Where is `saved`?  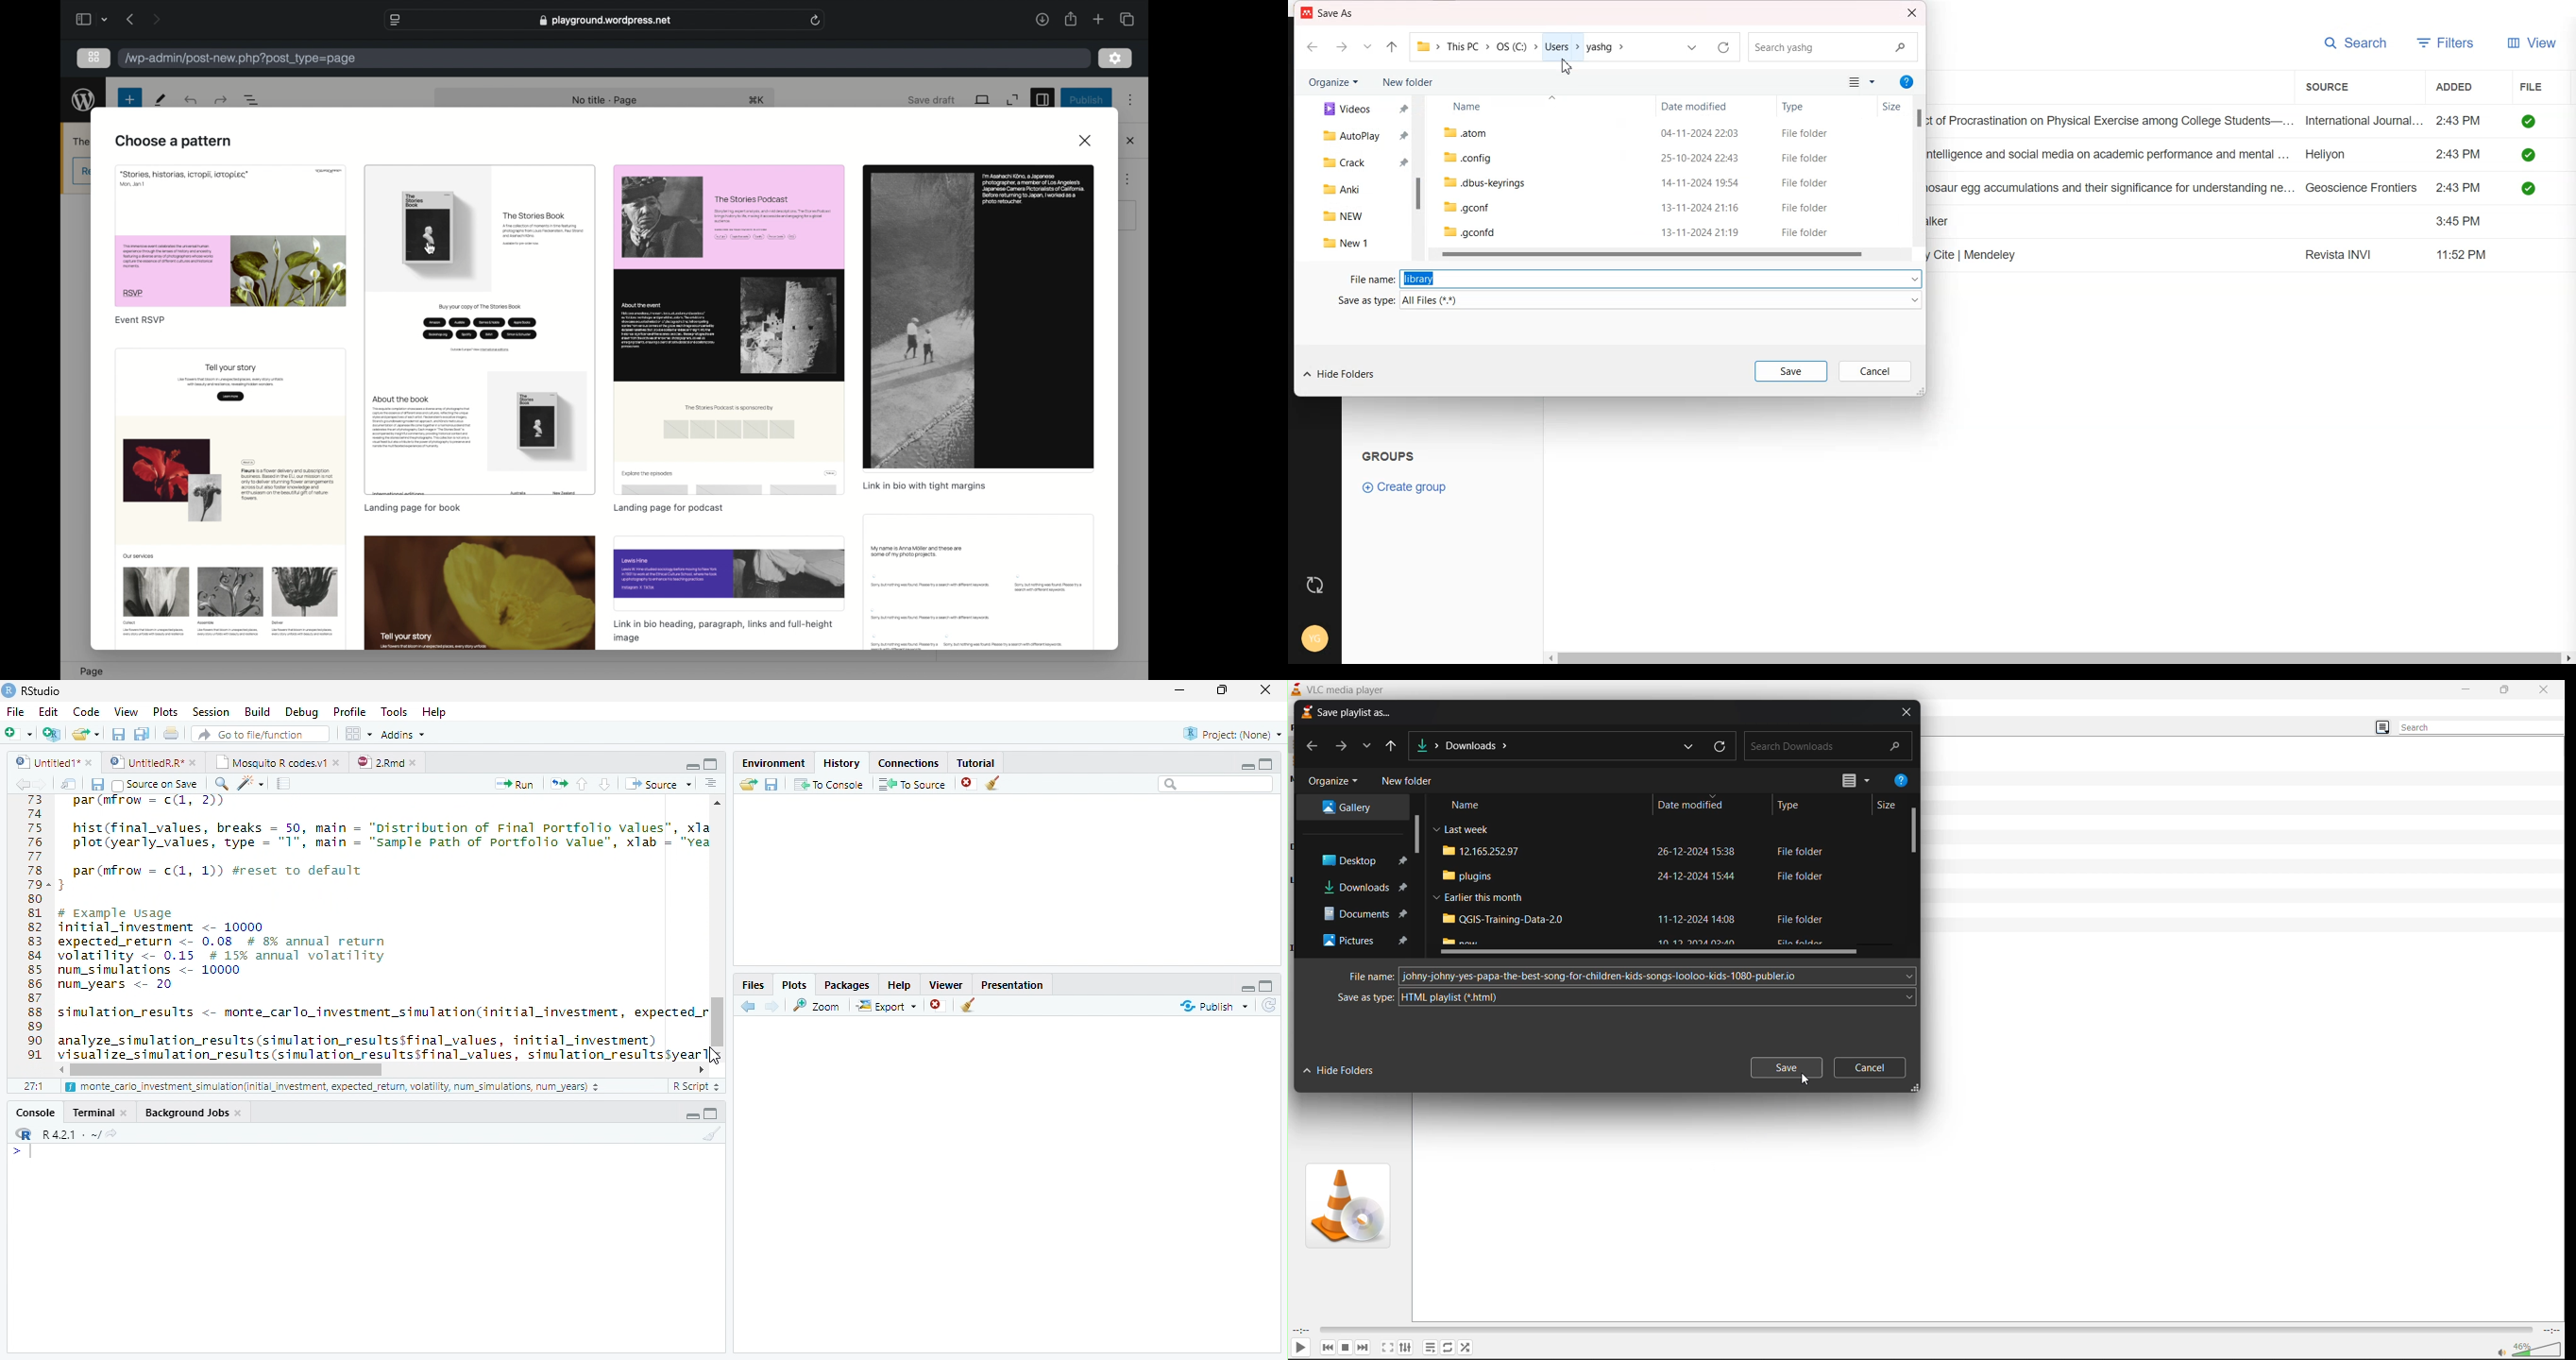 saved is located at coordinates (2530, 121).